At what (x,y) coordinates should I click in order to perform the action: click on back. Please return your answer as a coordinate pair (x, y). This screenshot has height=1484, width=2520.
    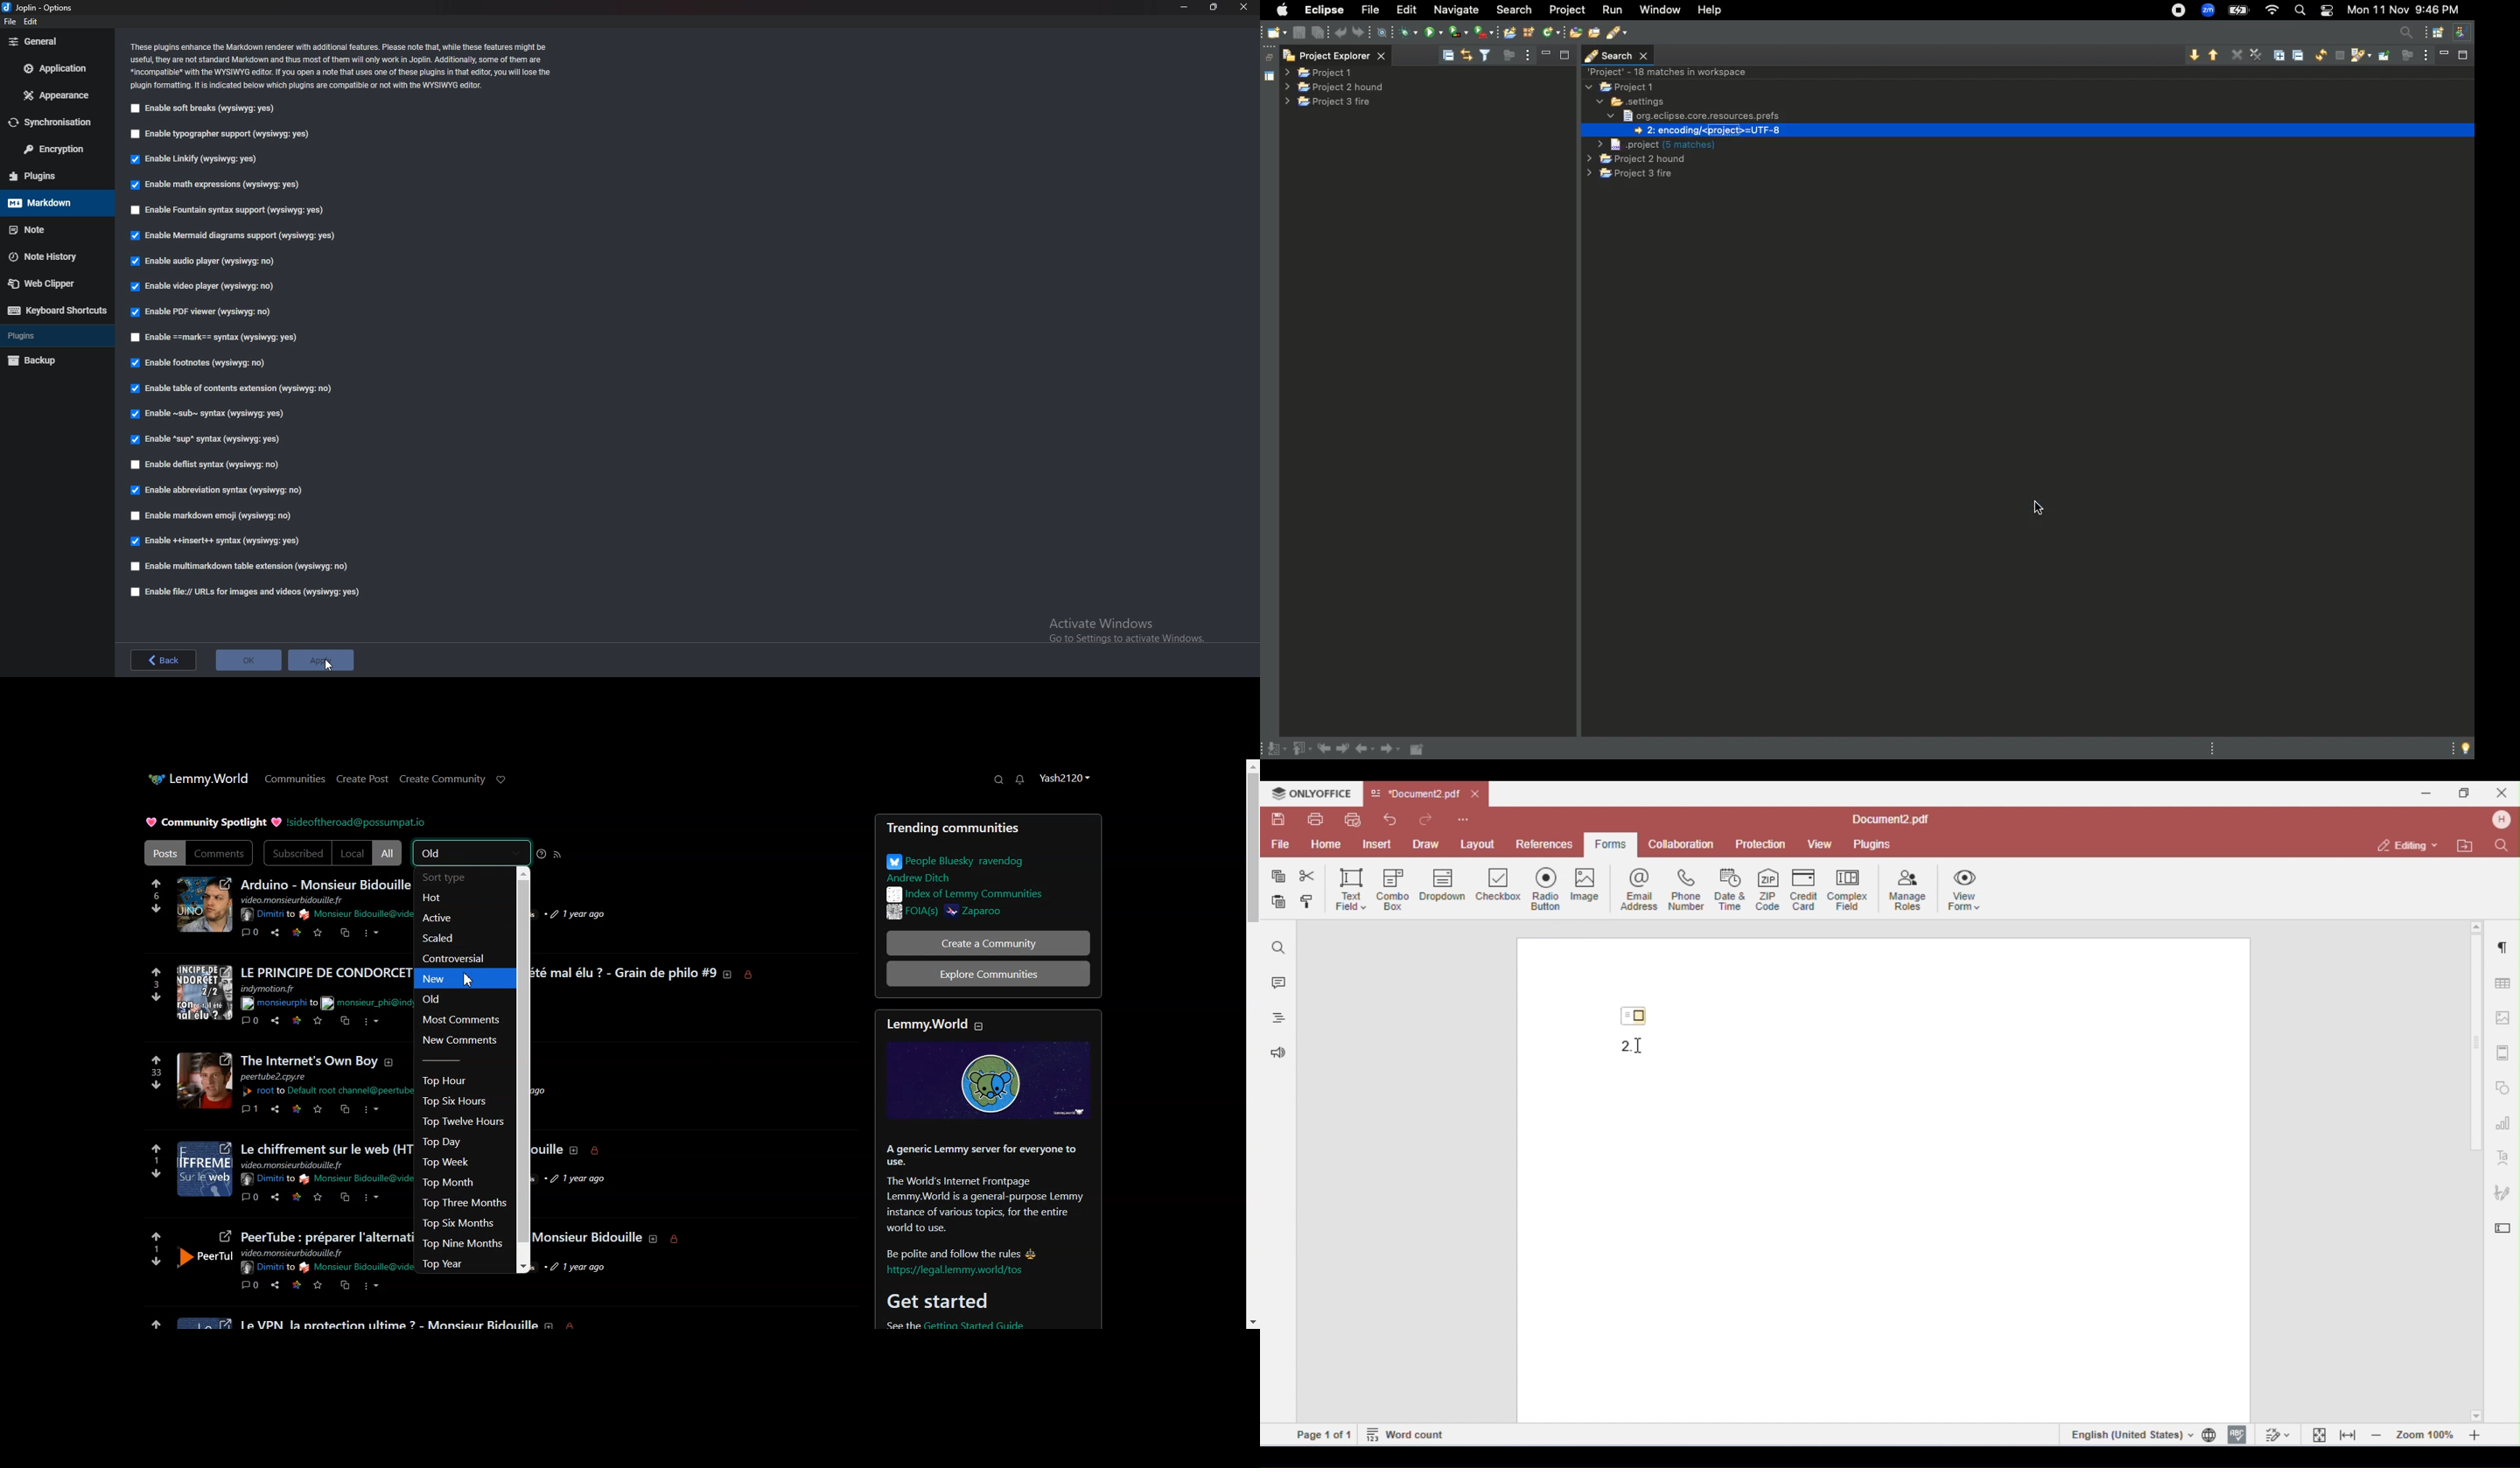
    Looking at the image, I should click on (164, 660).